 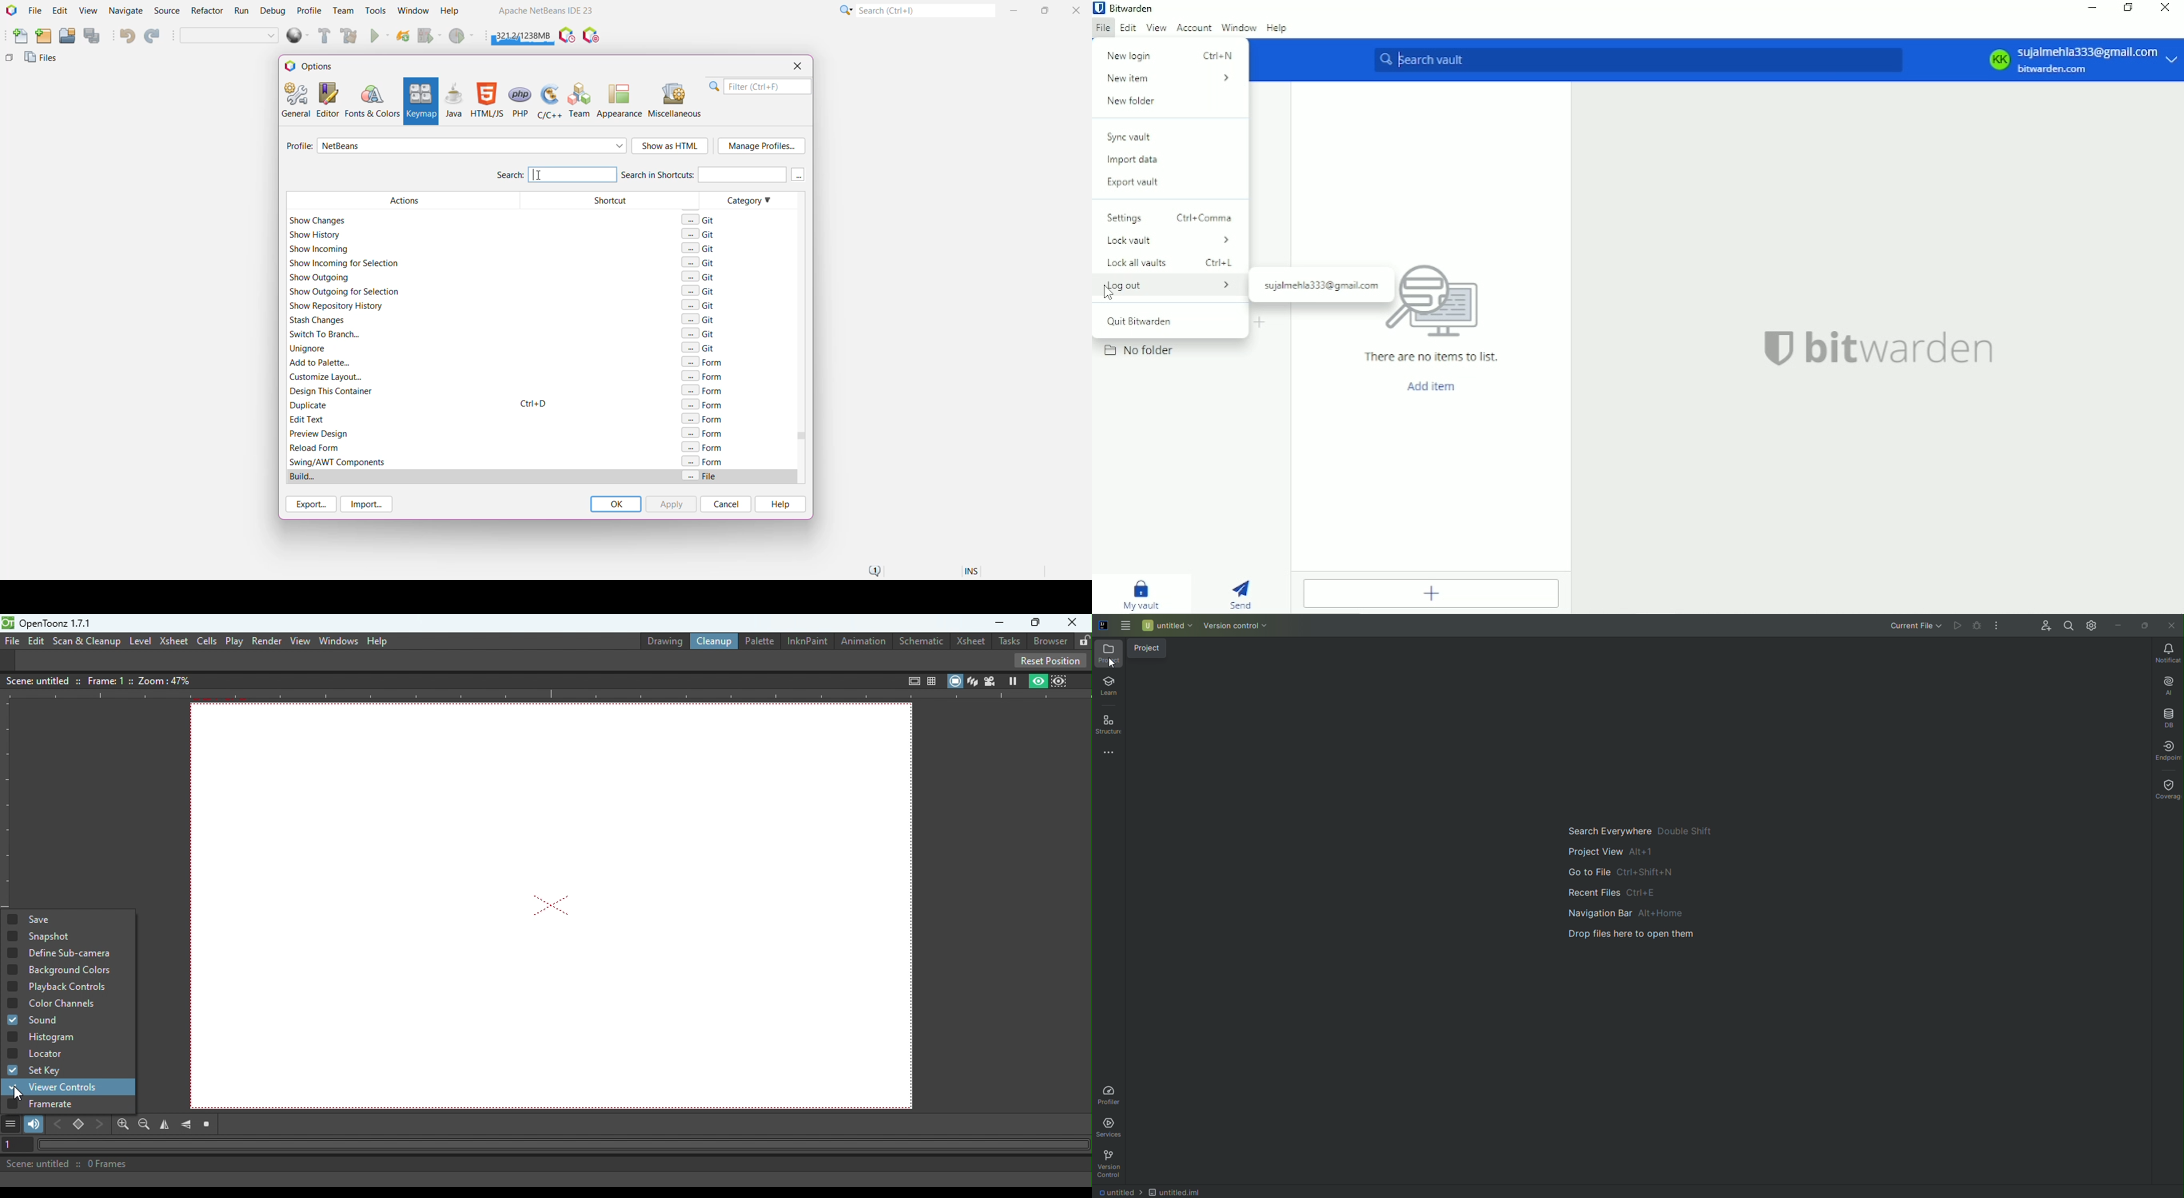 I want to click on Notifications, so click(x=2167, y=652).